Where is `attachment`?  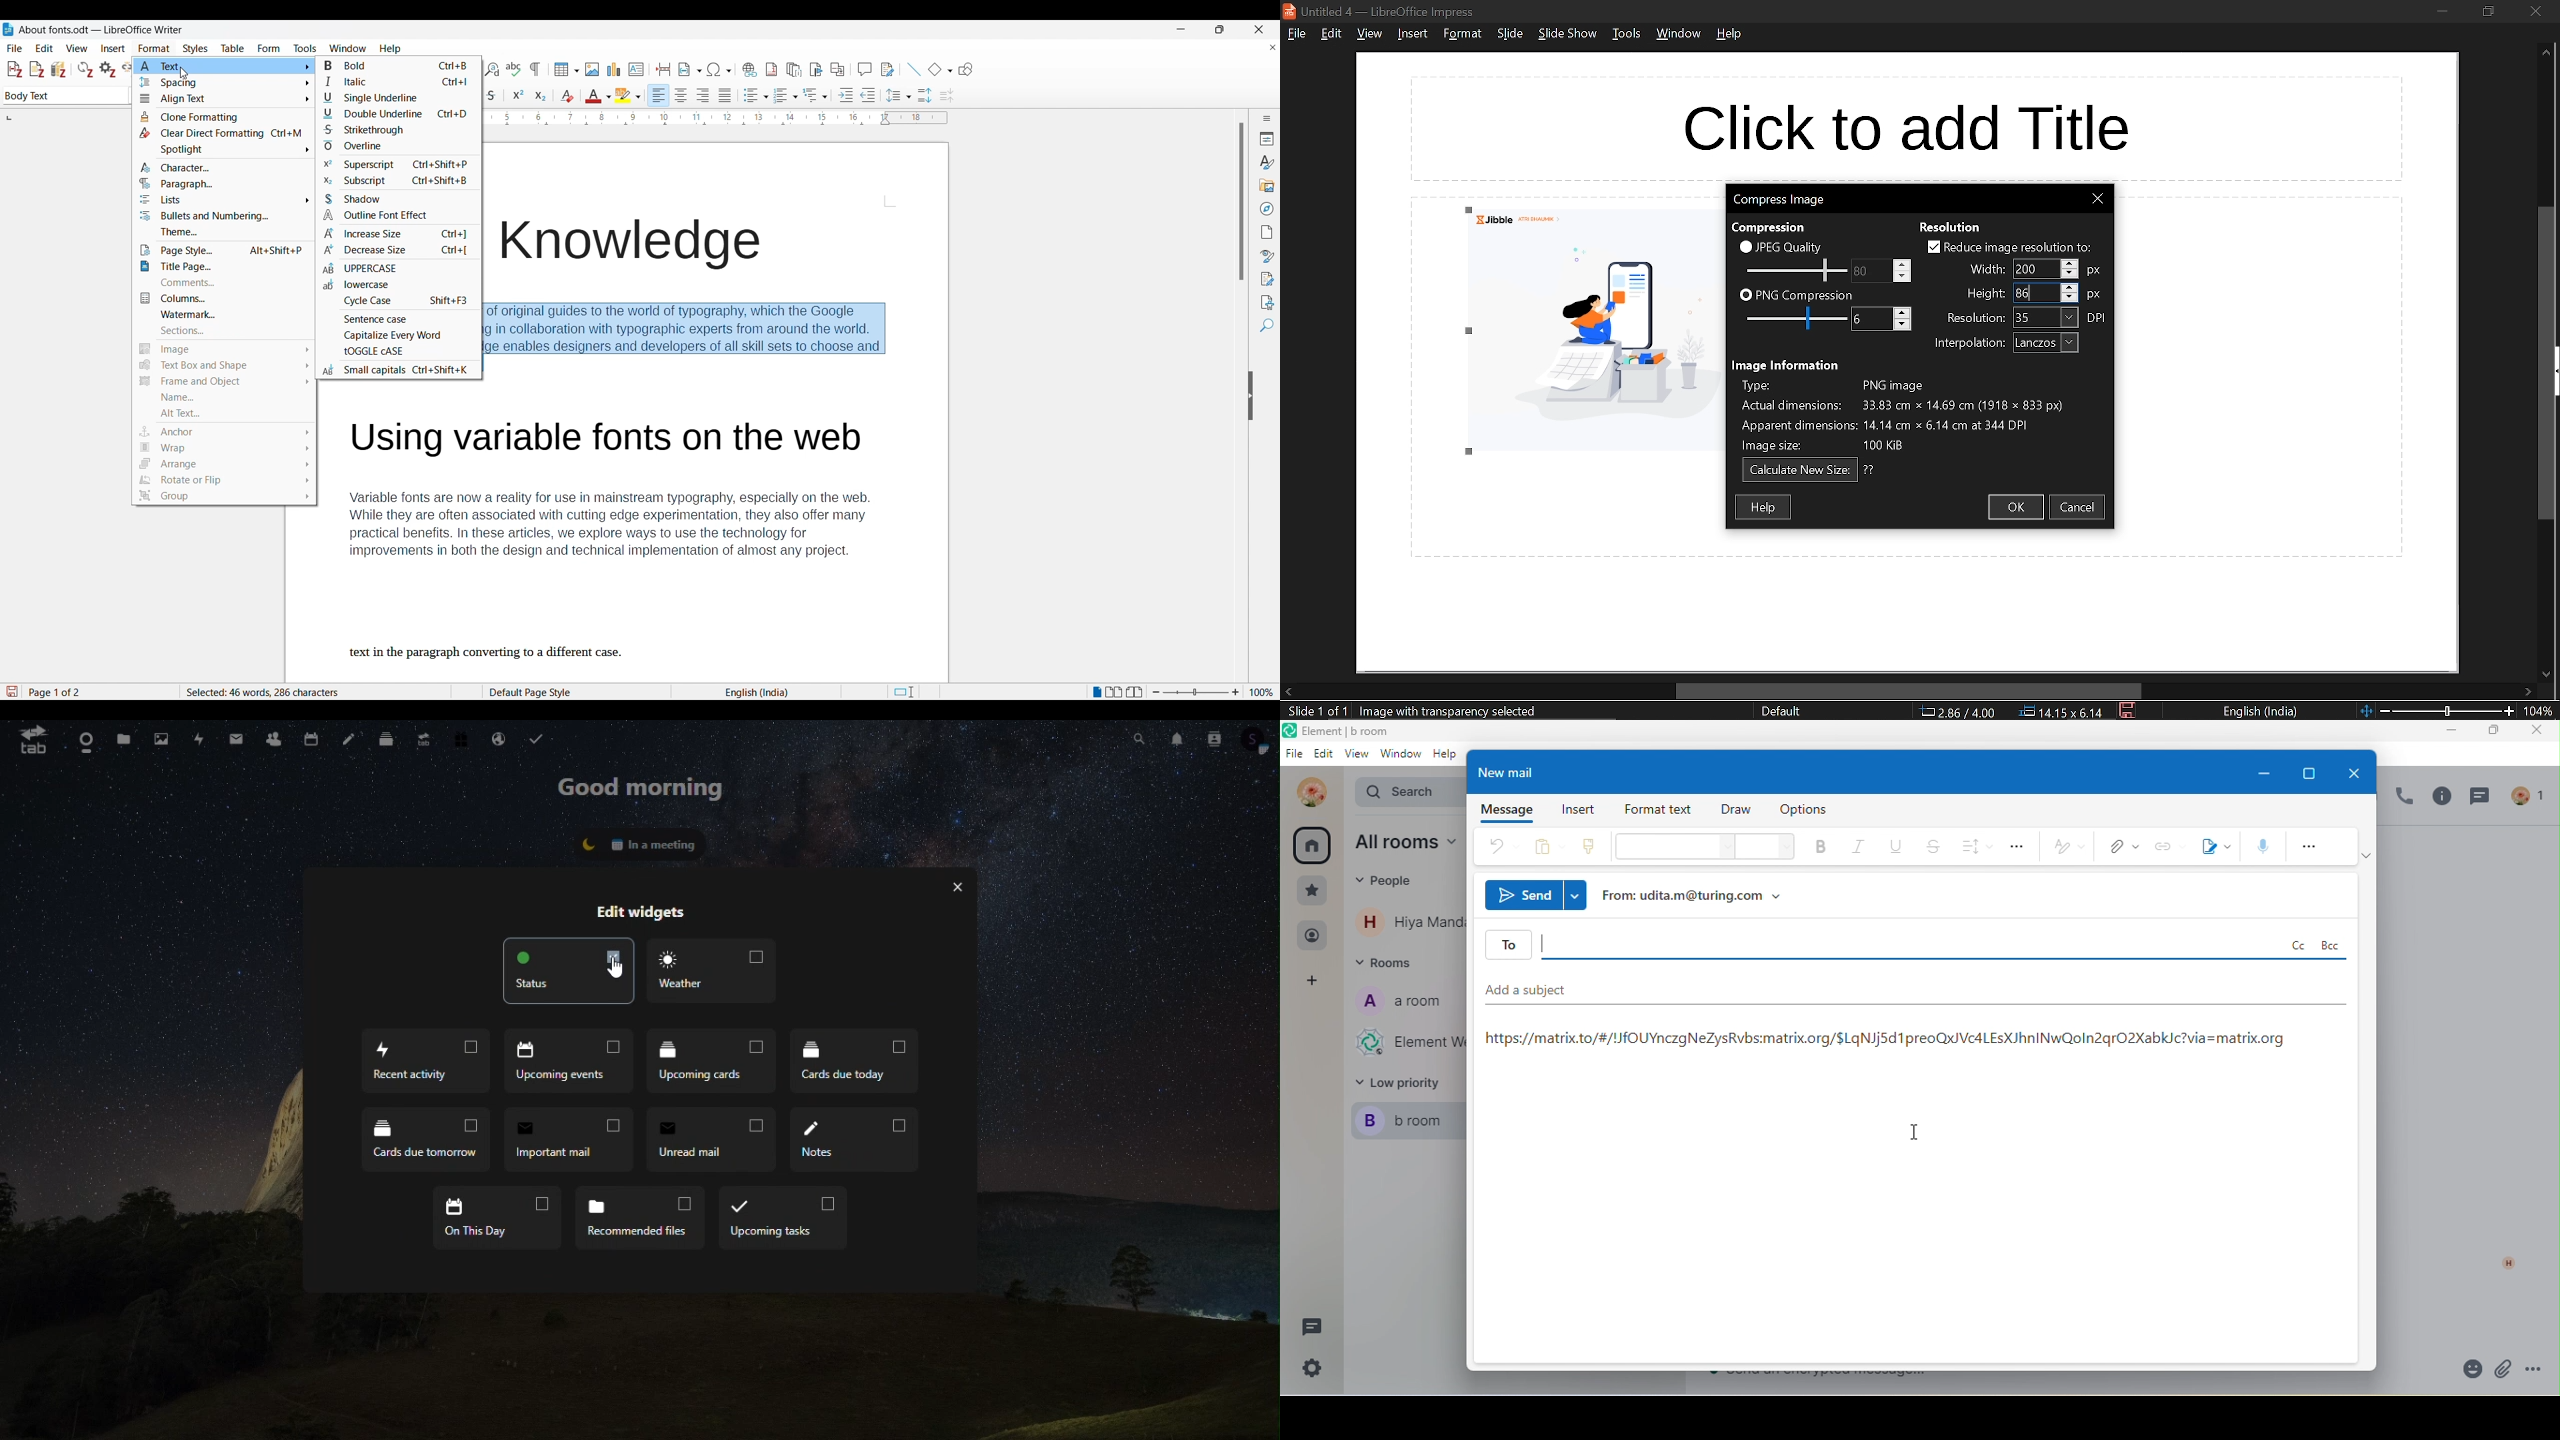 attachment is located at coordinates (2120, 847).